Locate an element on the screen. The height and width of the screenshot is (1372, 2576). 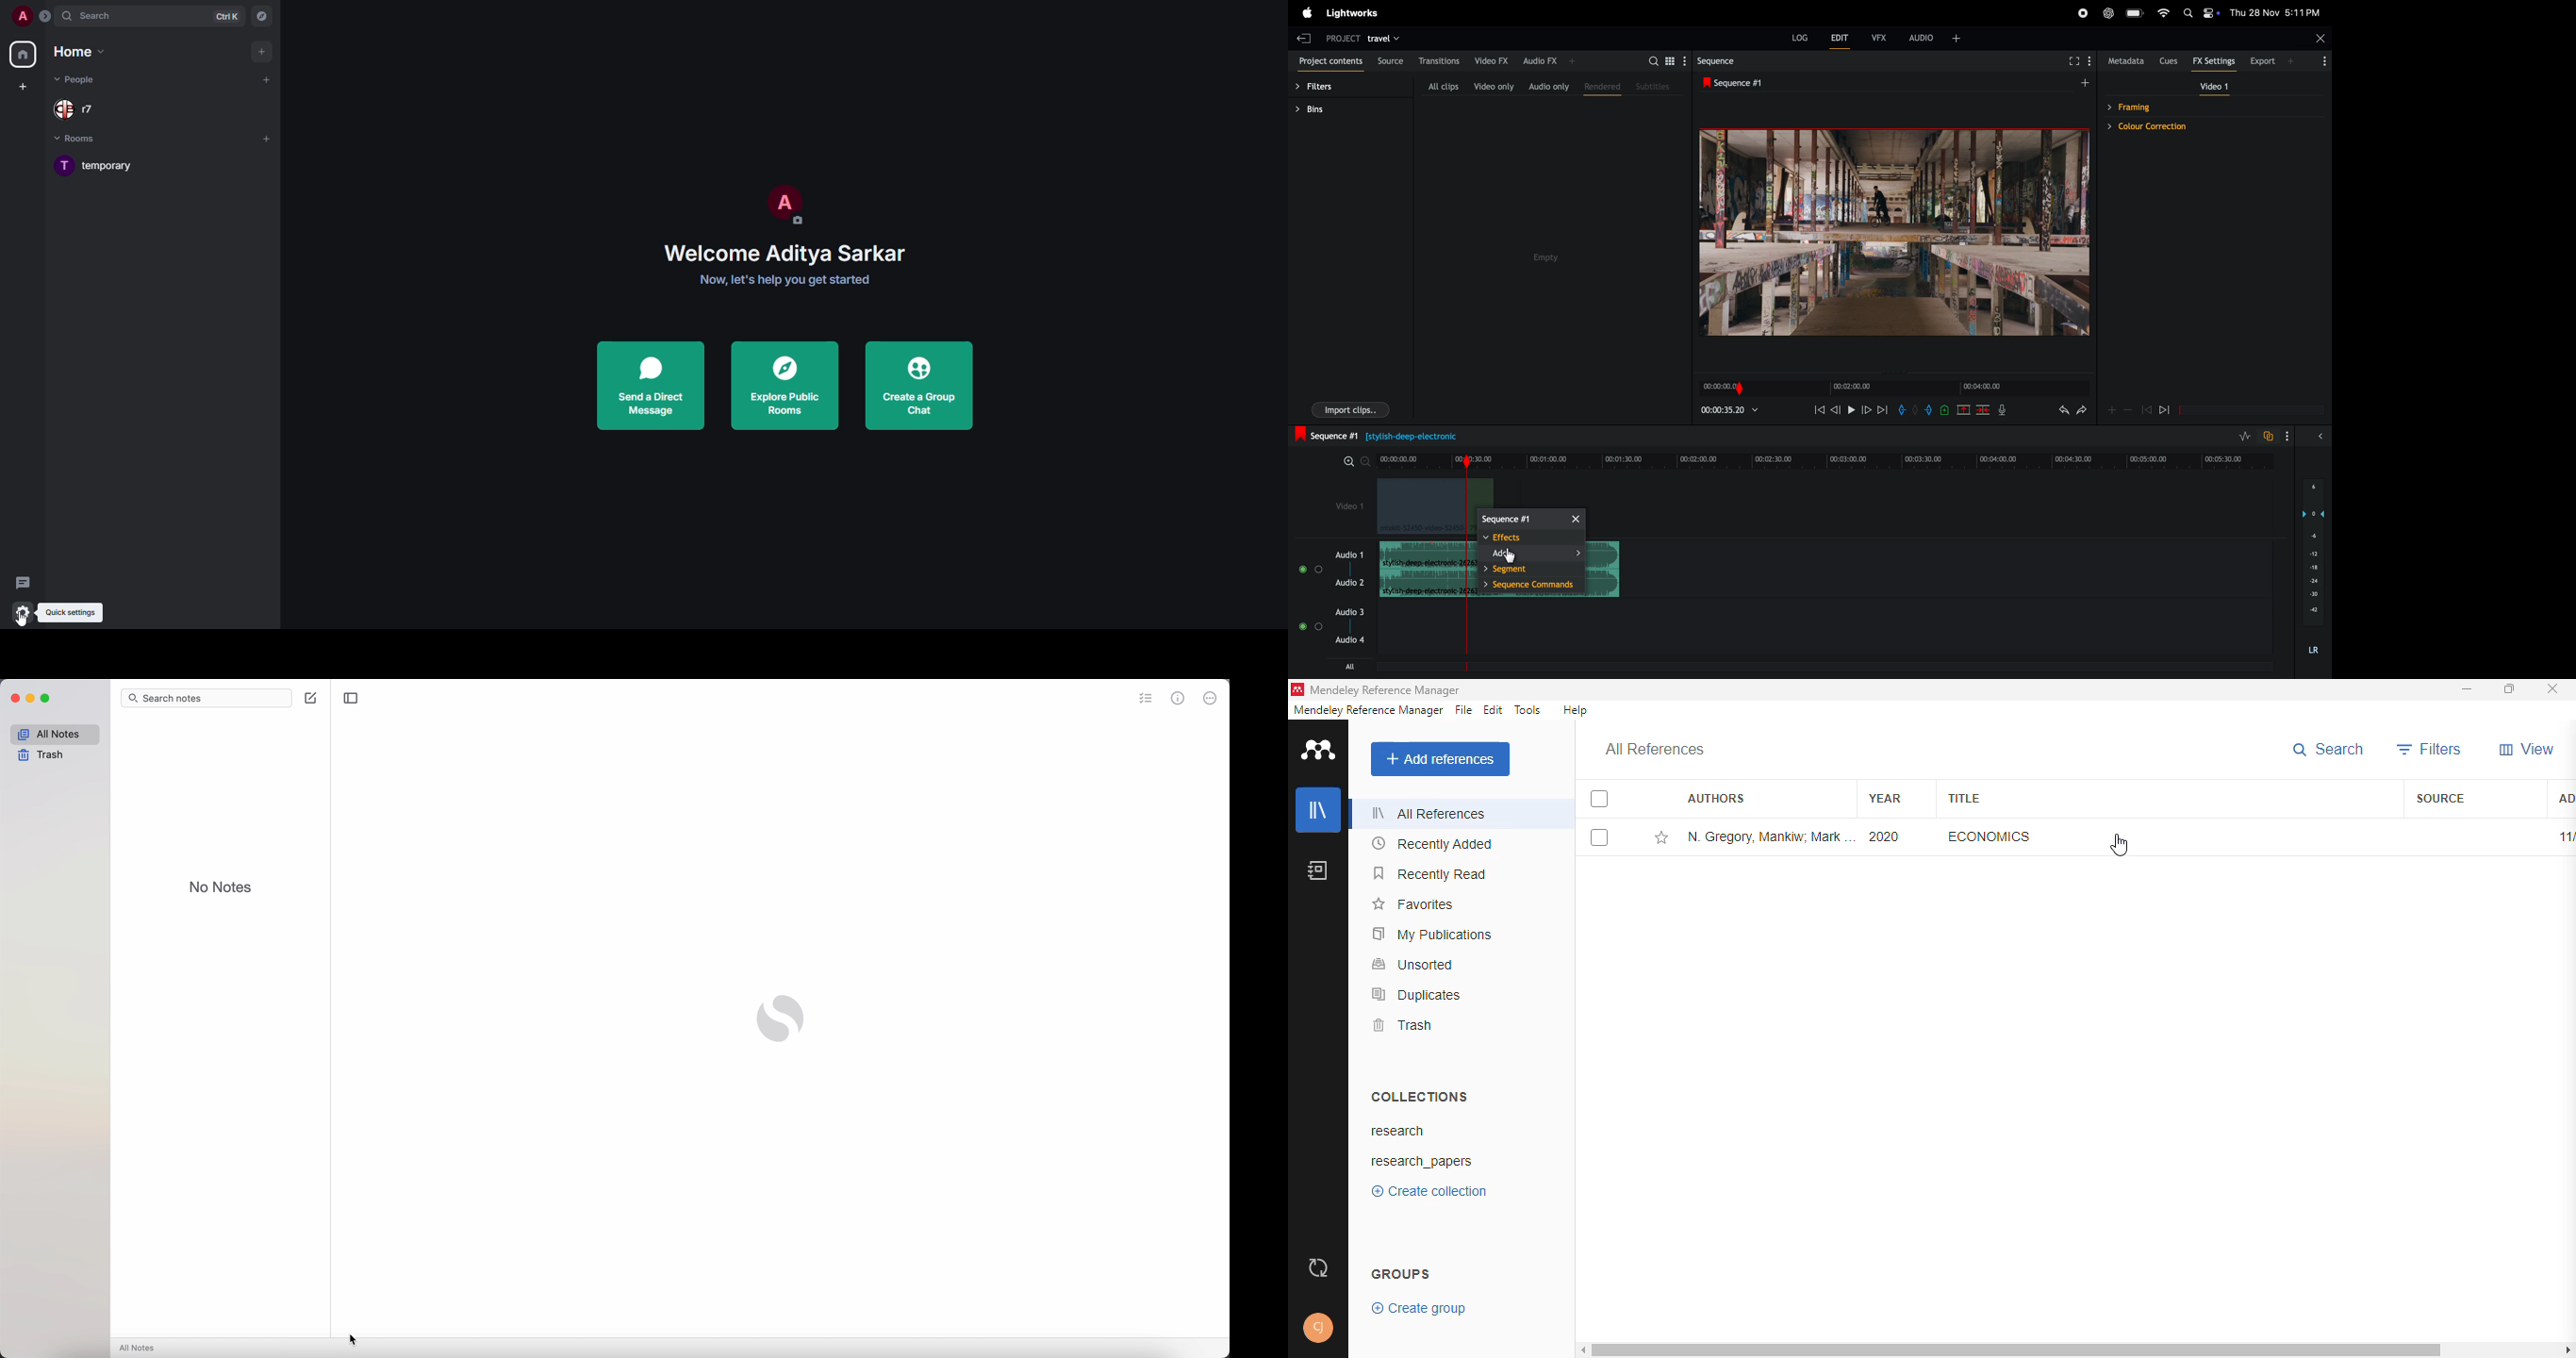
show settings menu is located at coordinates (2089, 60).